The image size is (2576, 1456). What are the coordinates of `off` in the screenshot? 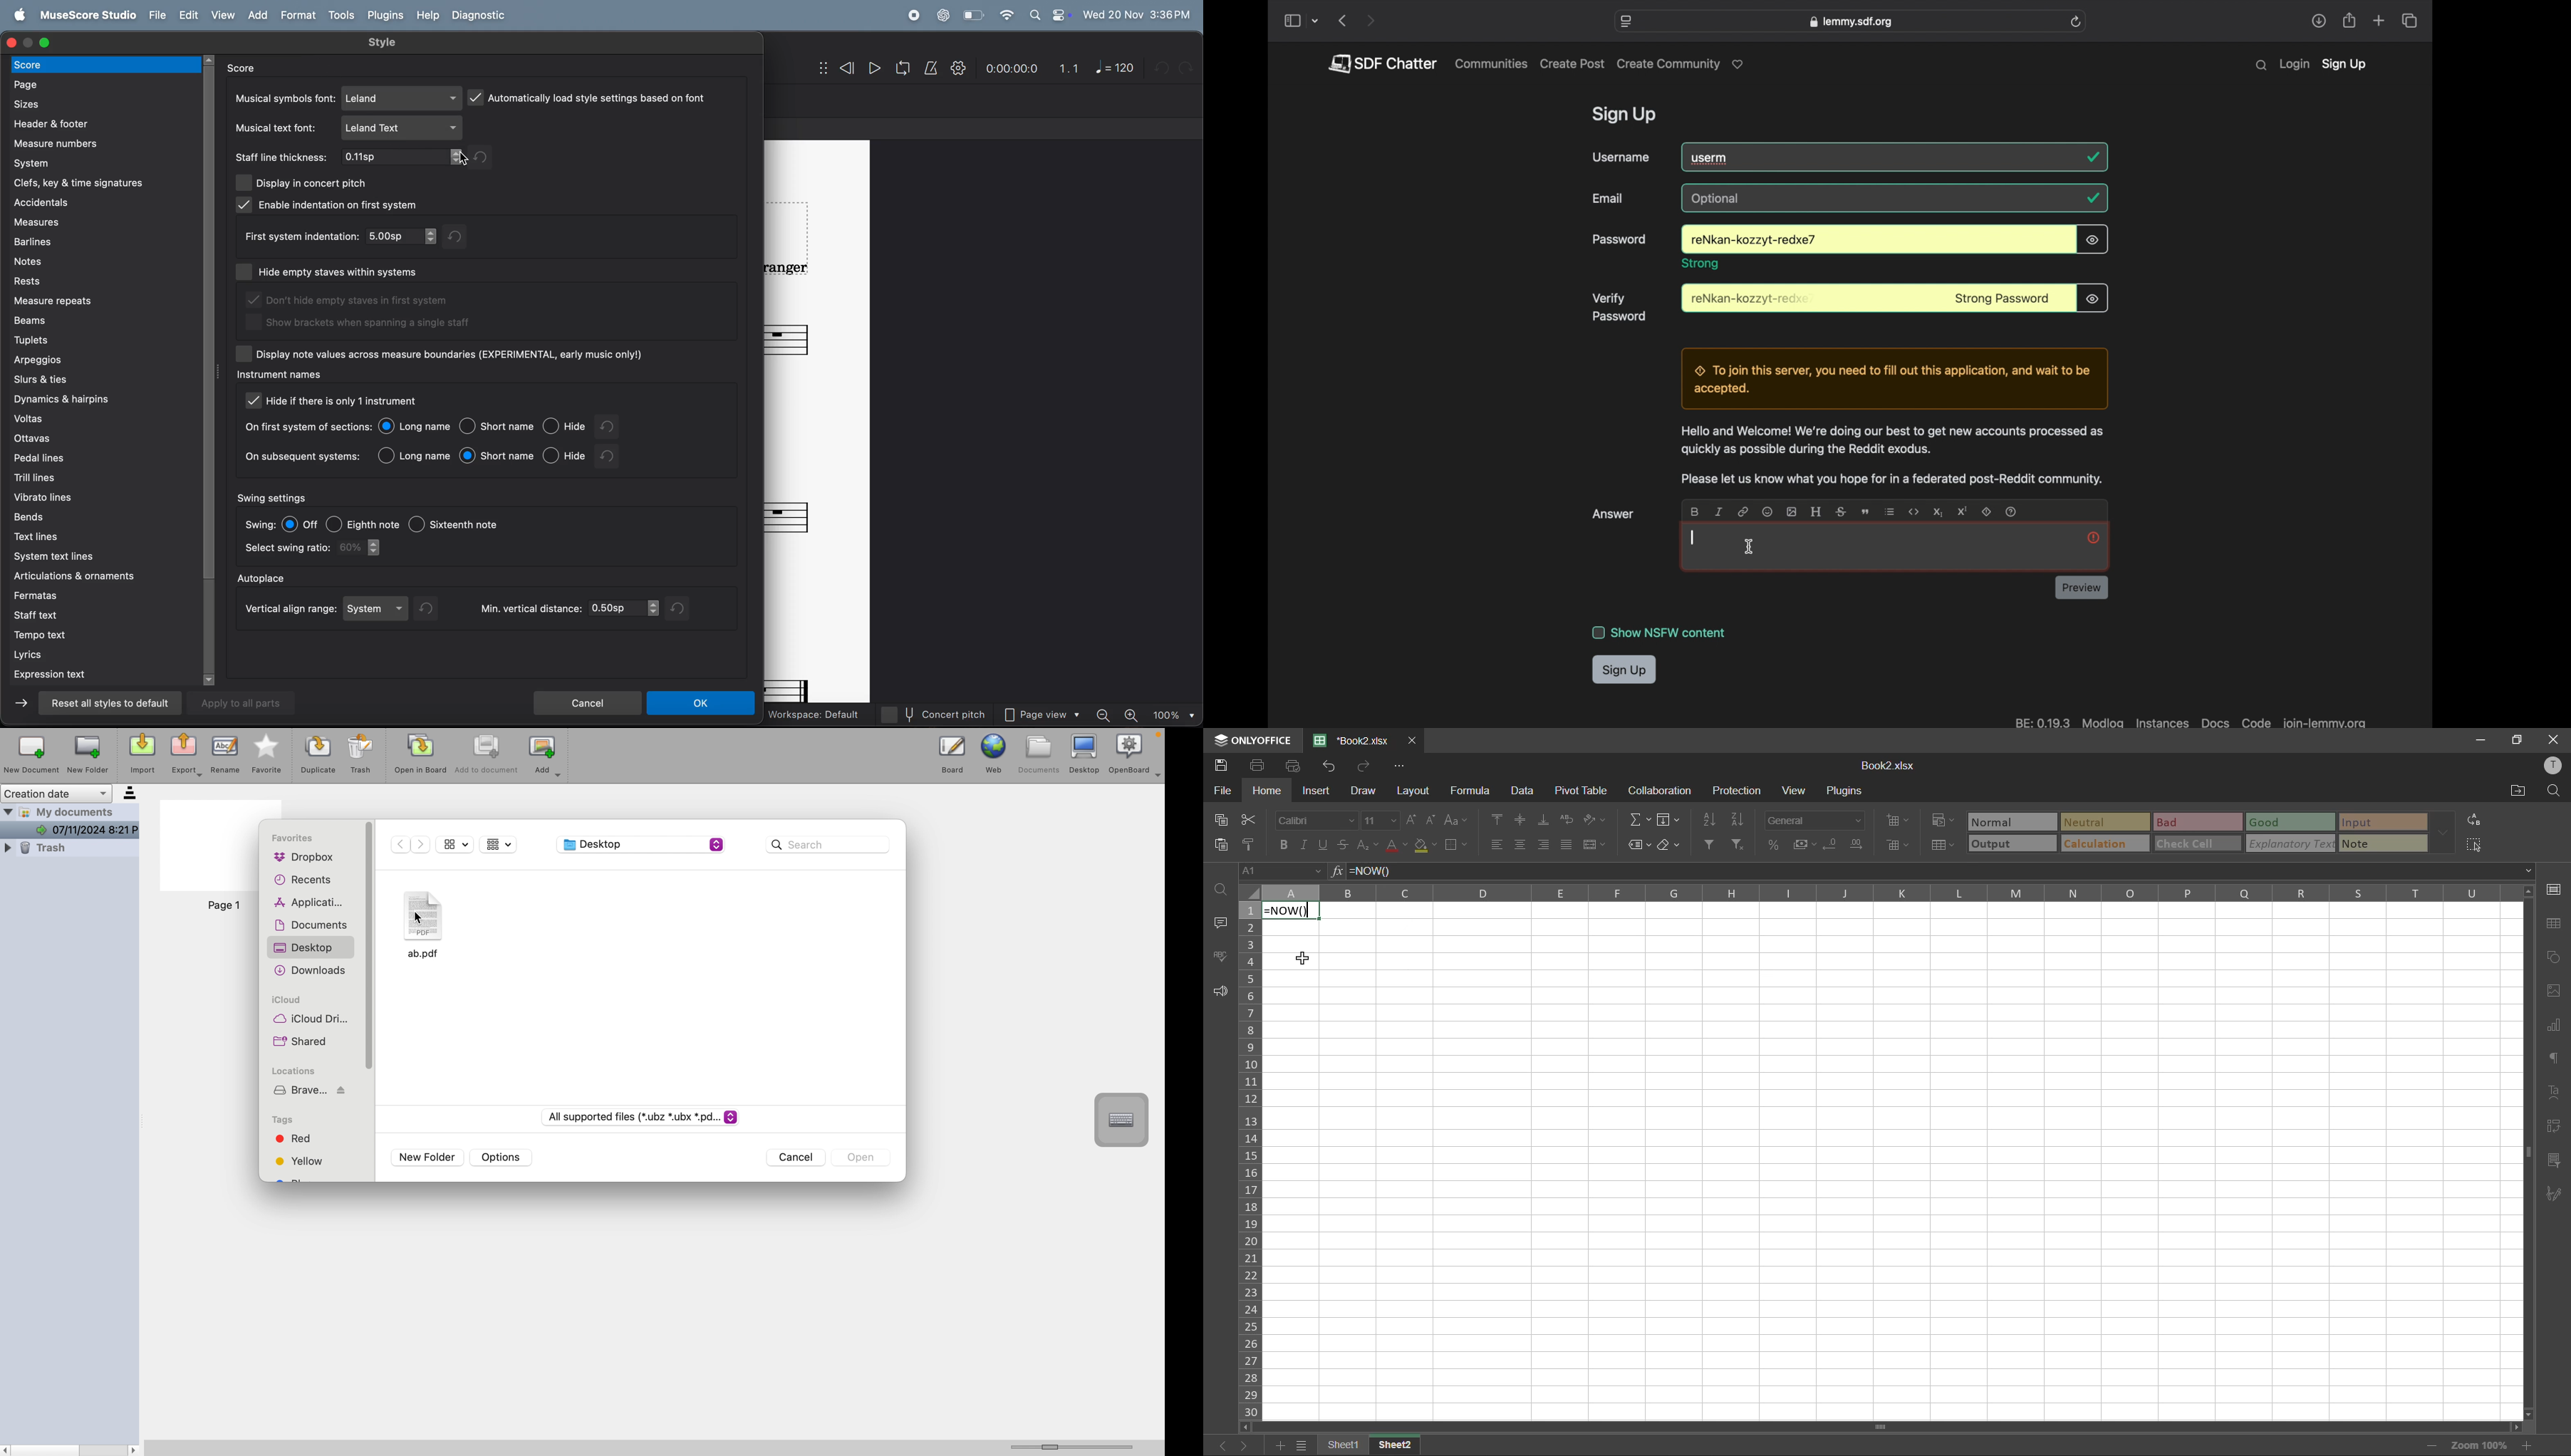 It's located at (301, 524).